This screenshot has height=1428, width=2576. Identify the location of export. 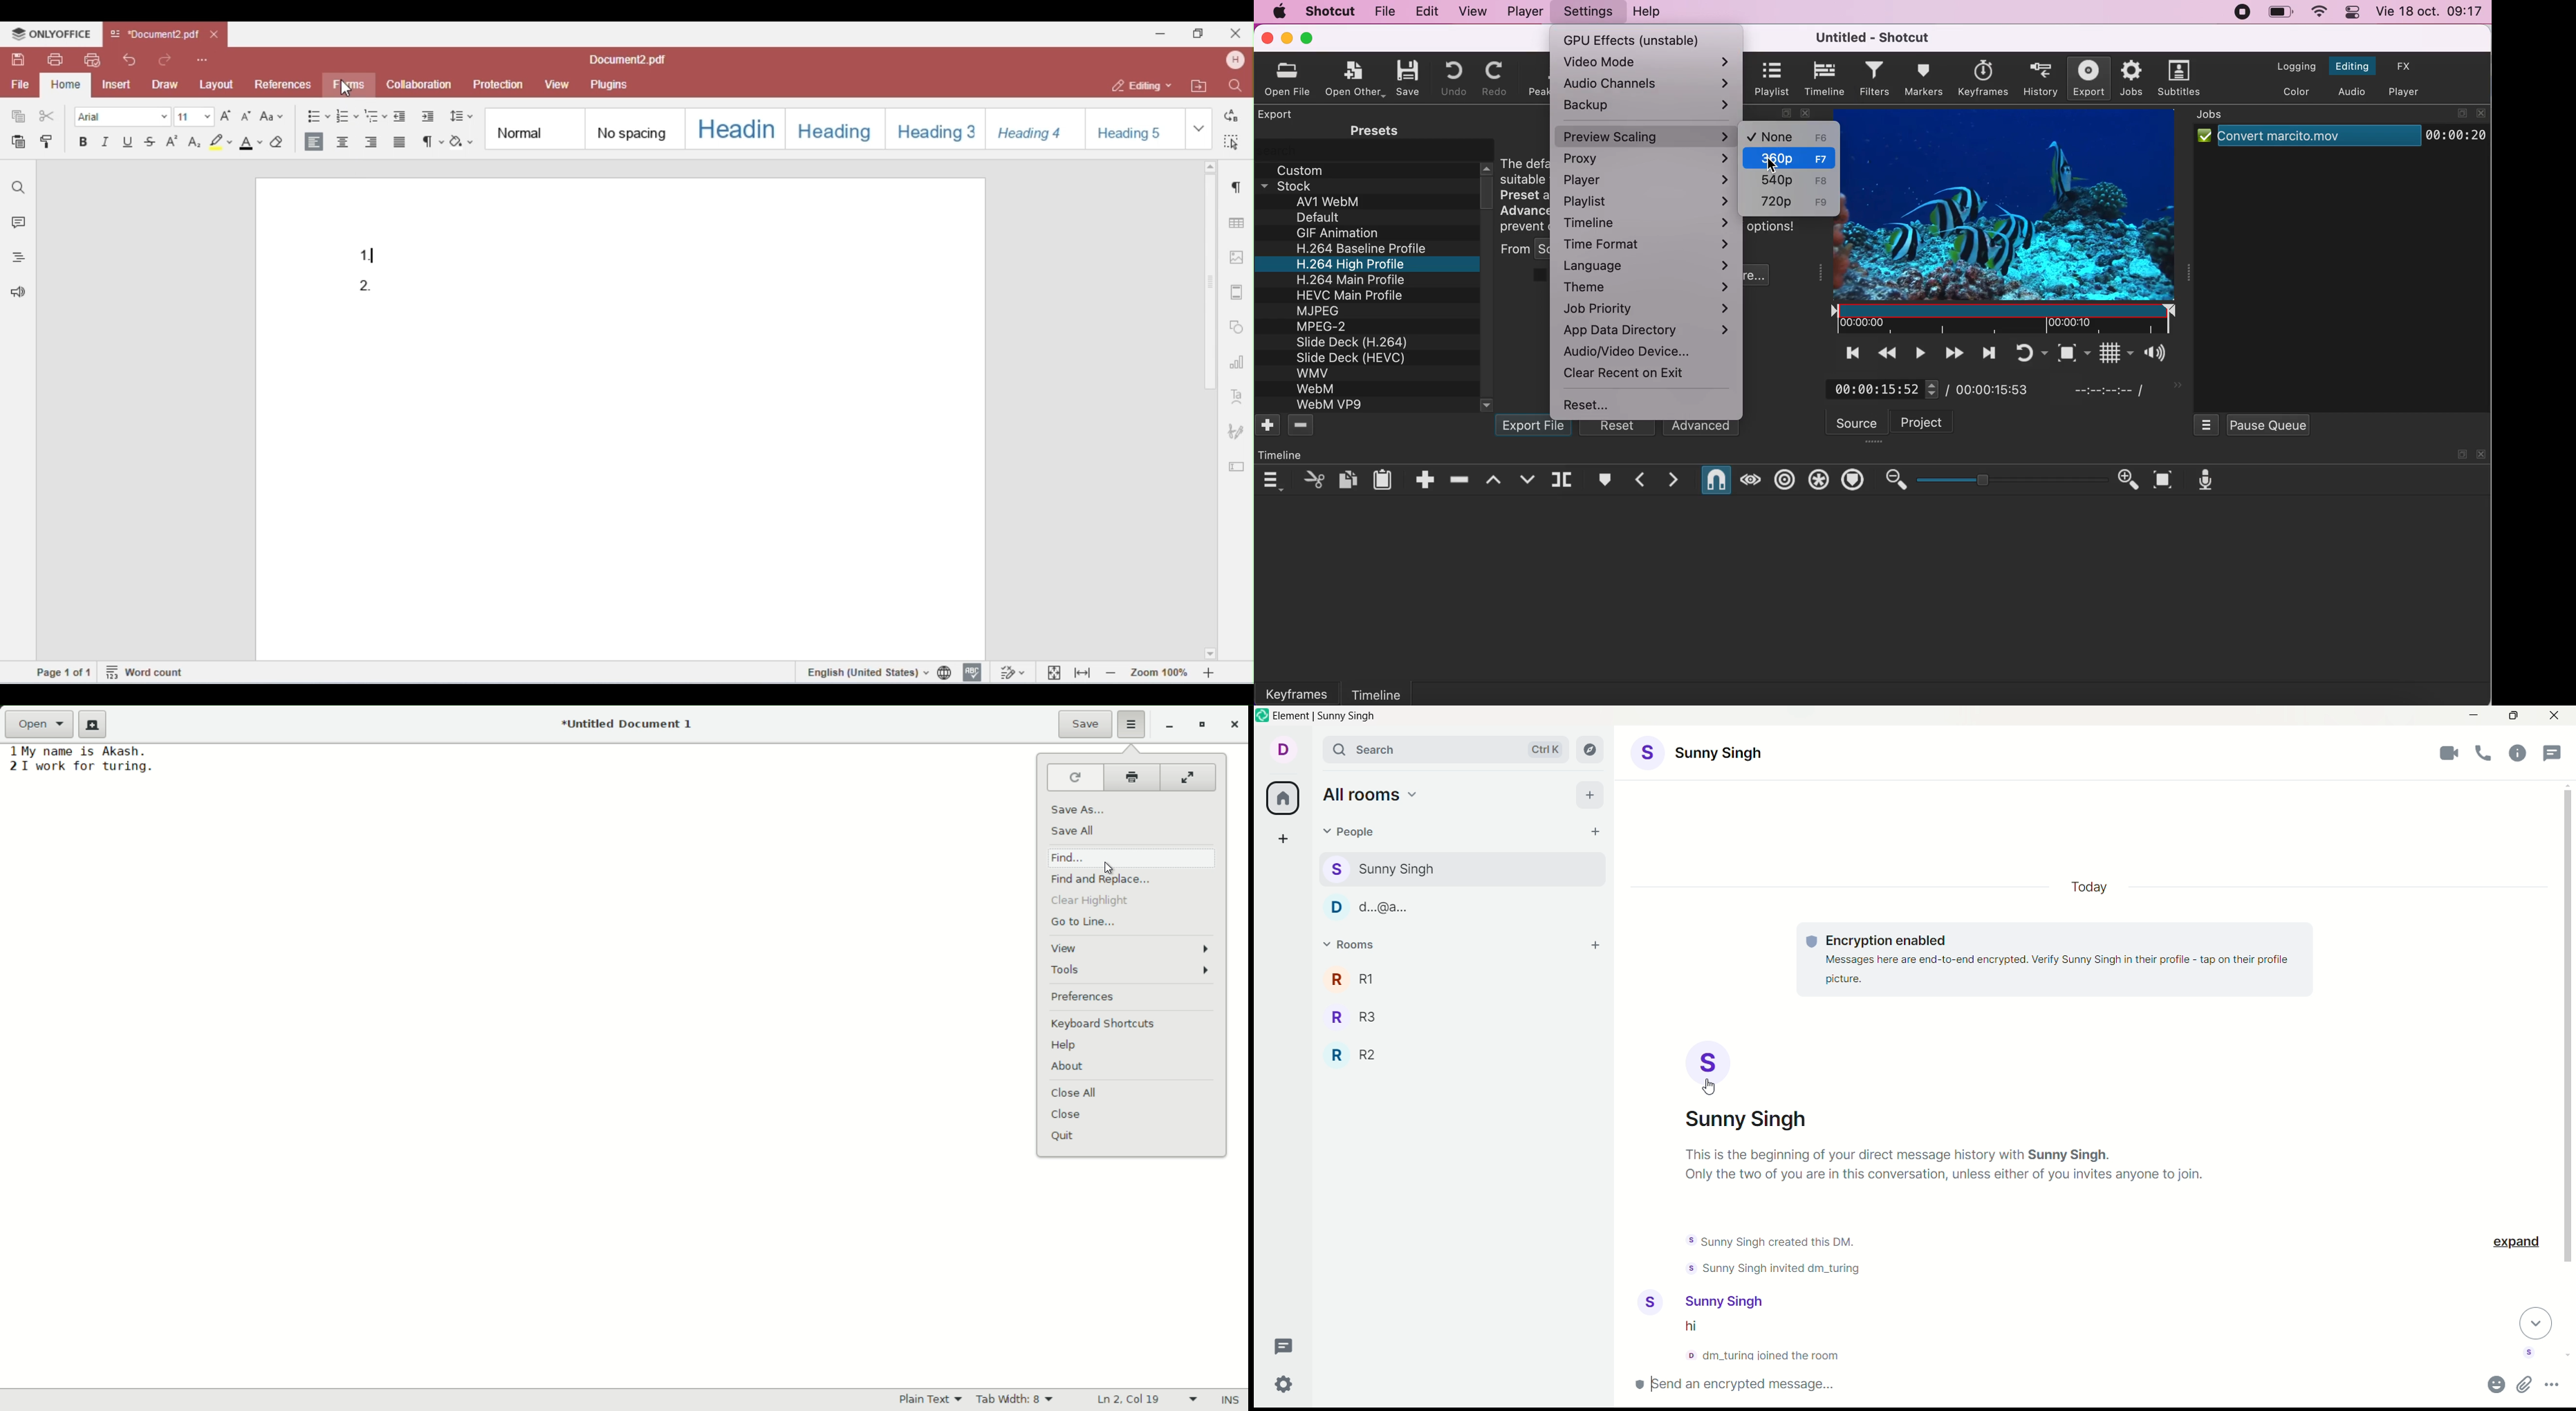
(2085, 78).